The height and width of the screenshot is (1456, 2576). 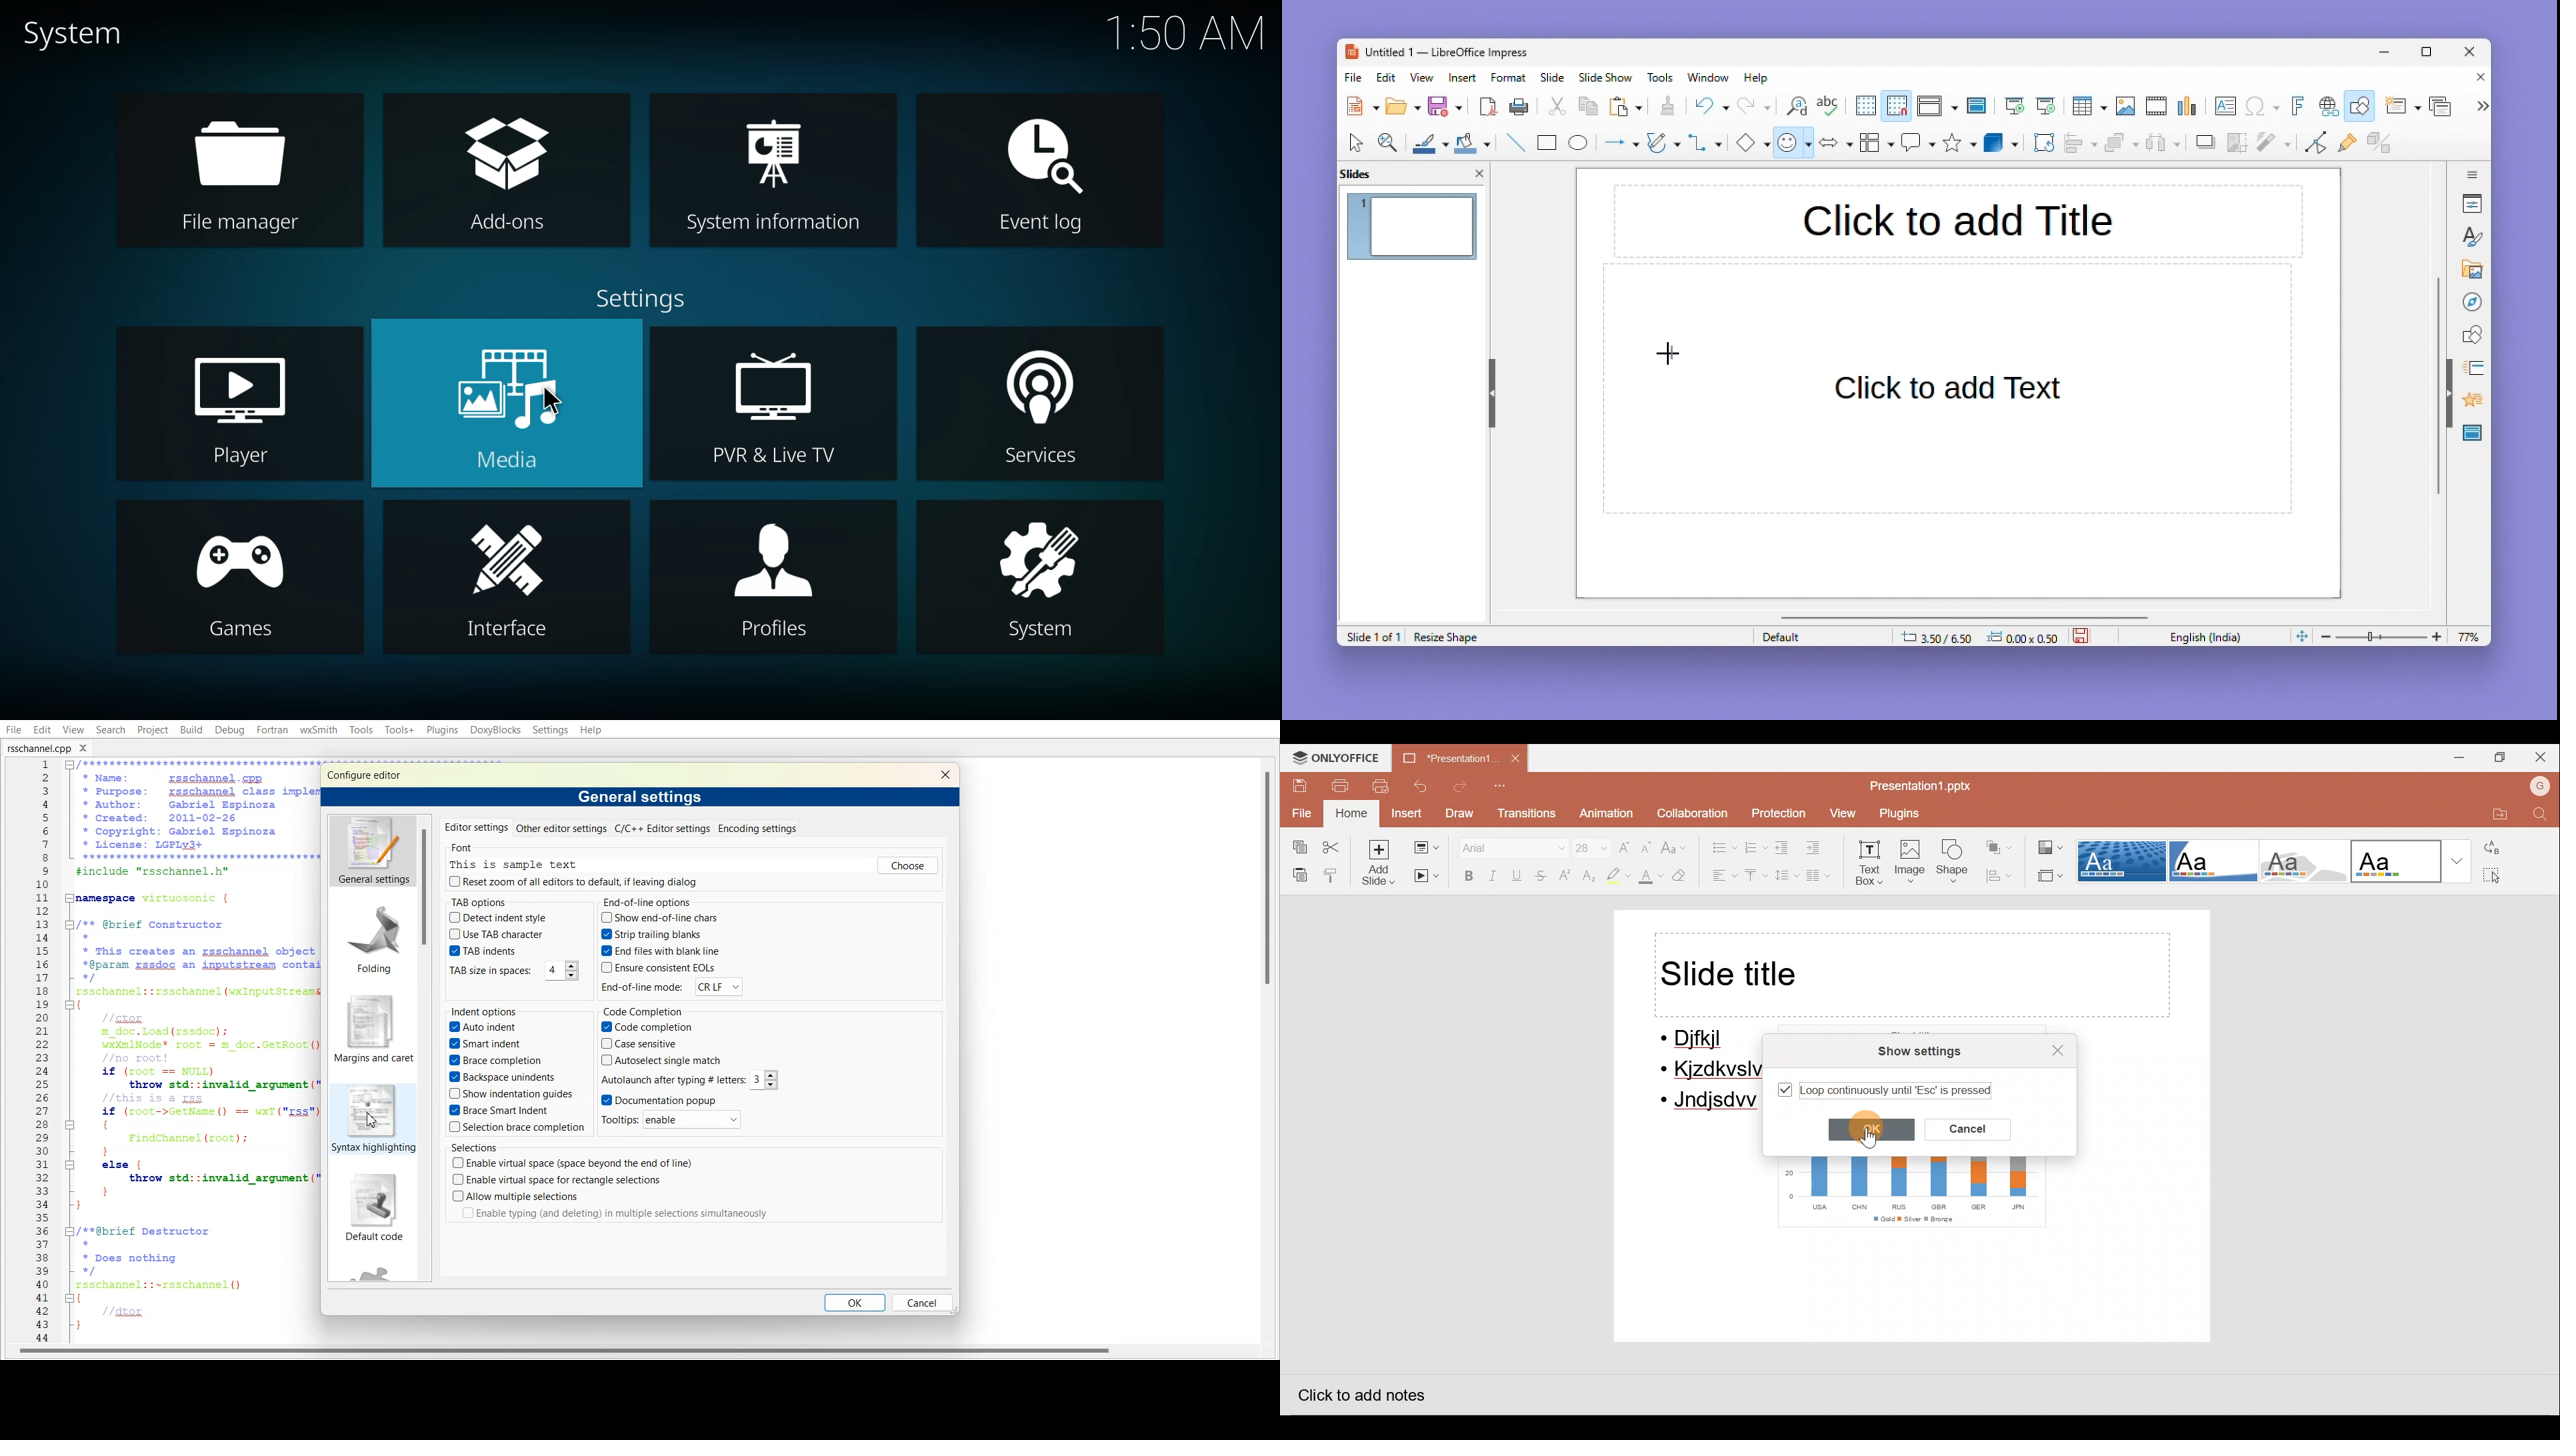 What do you see at coordinates (1645, 845) in the screenshot?
I see `Decrease font size` at bounding box center [1645, 845].